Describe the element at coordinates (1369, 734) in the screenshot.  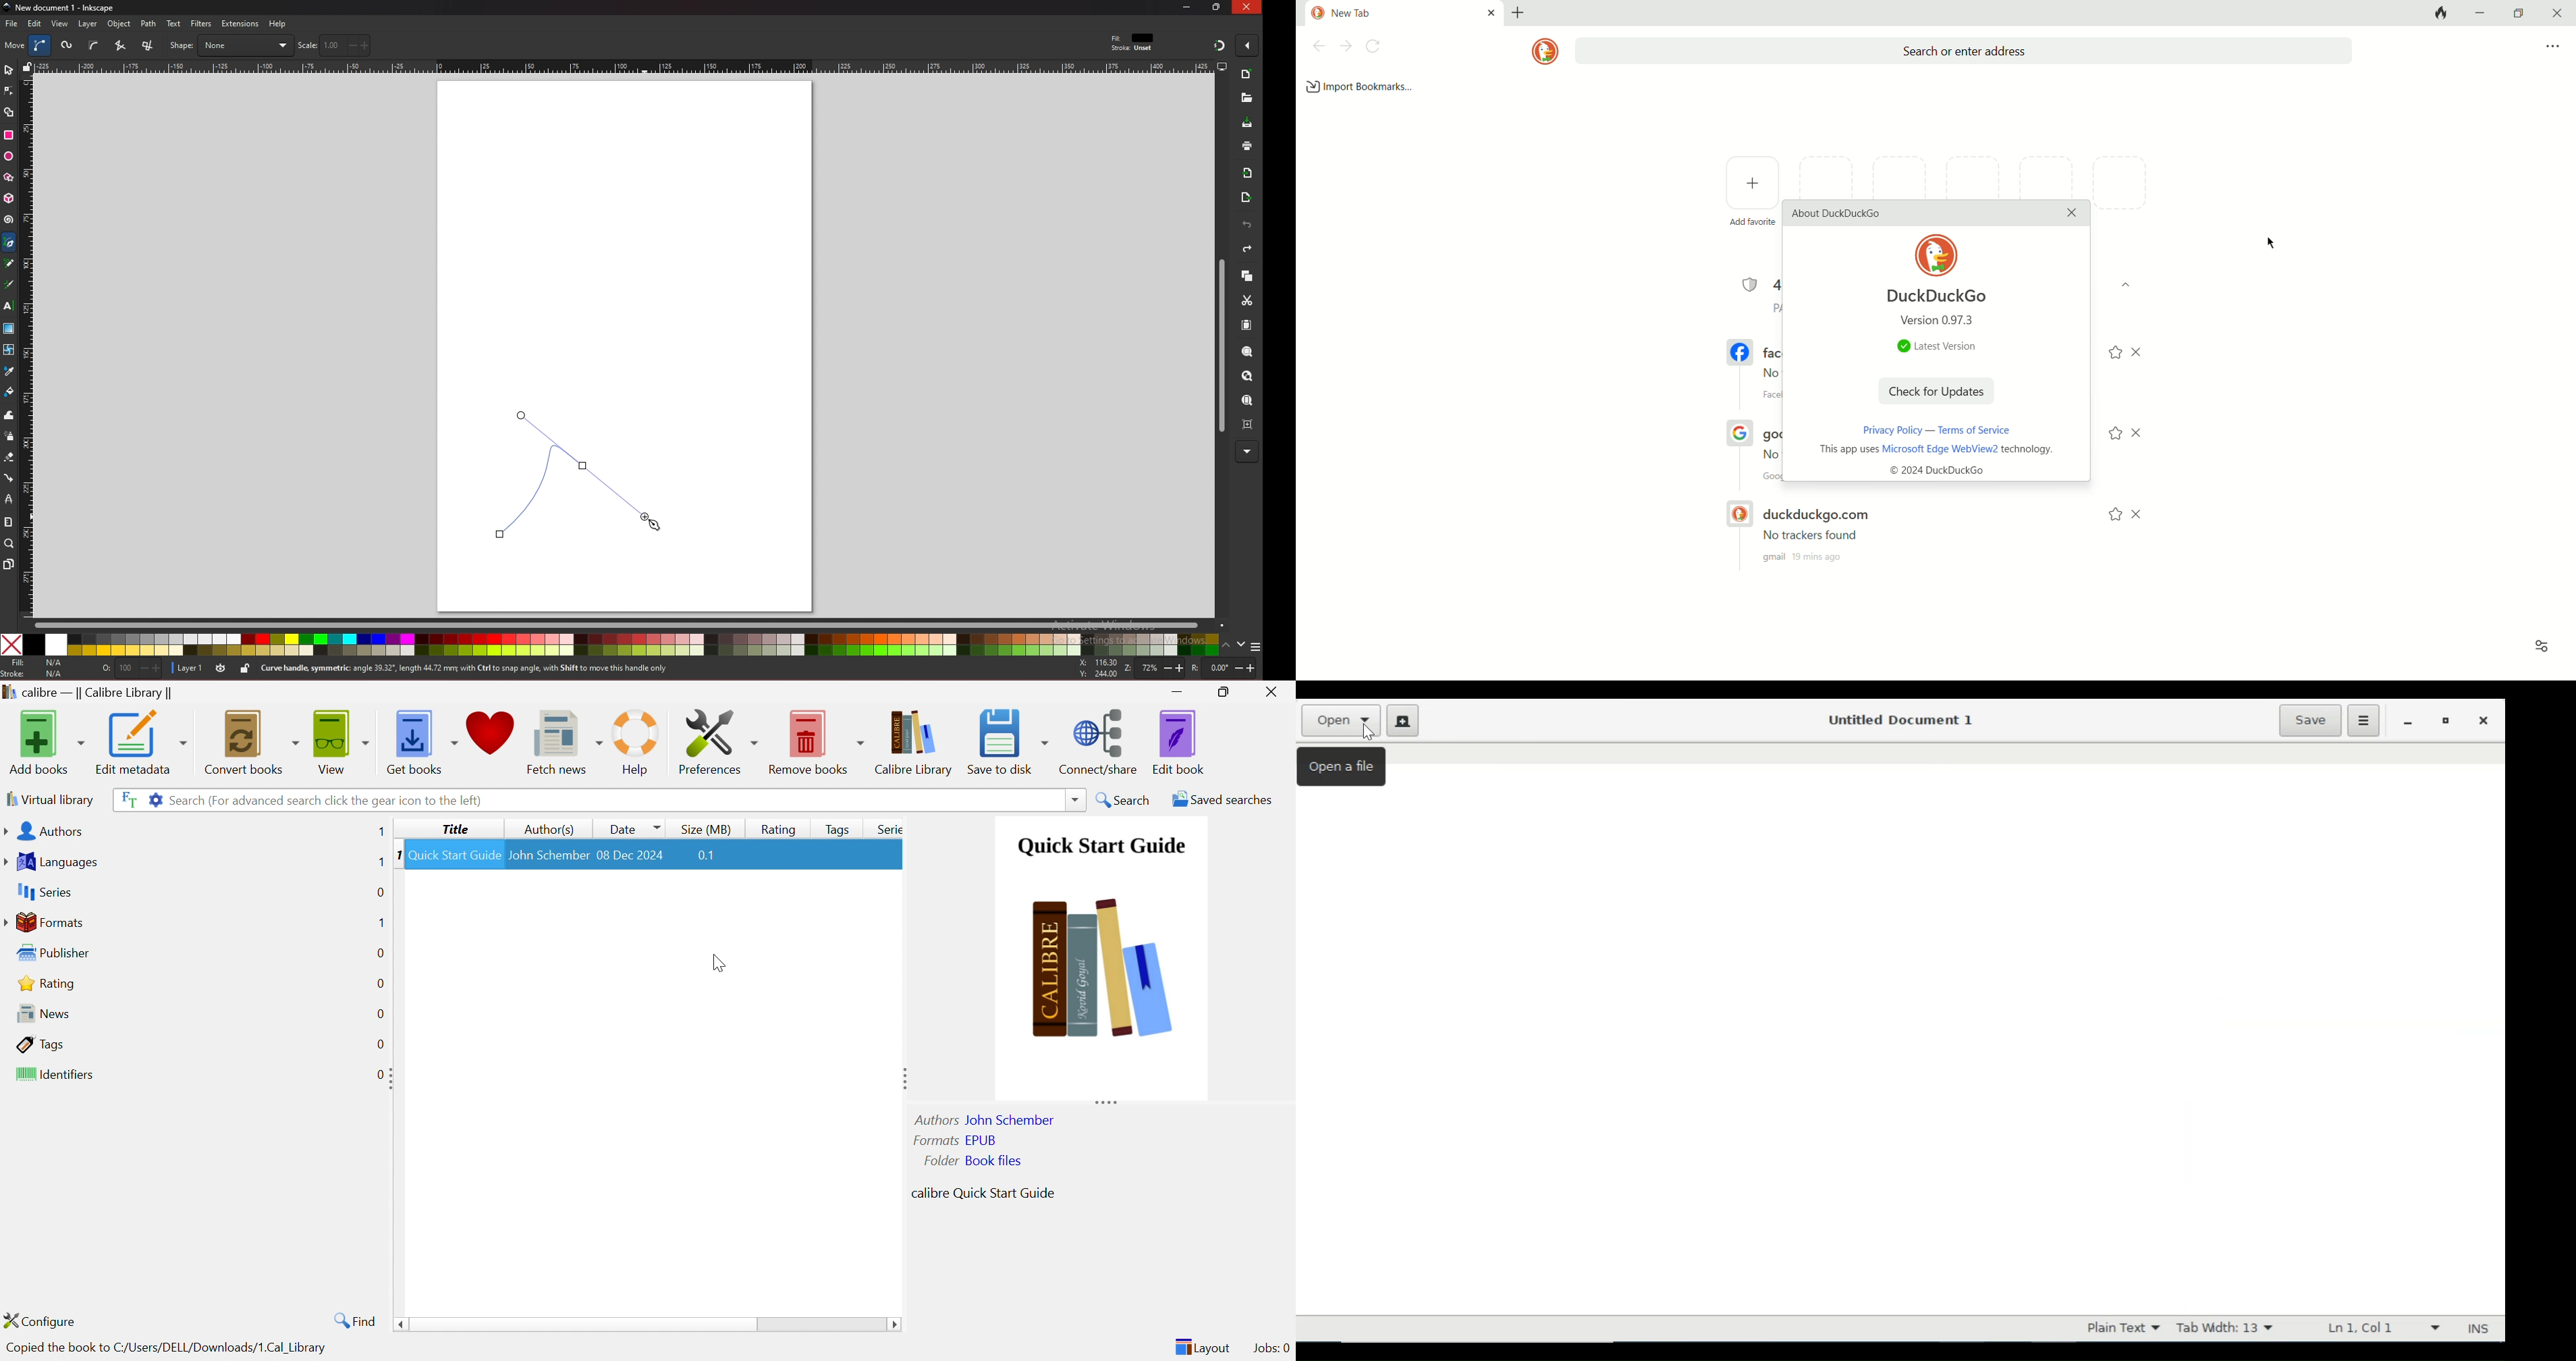
I see `Cursor on Open` at that location.